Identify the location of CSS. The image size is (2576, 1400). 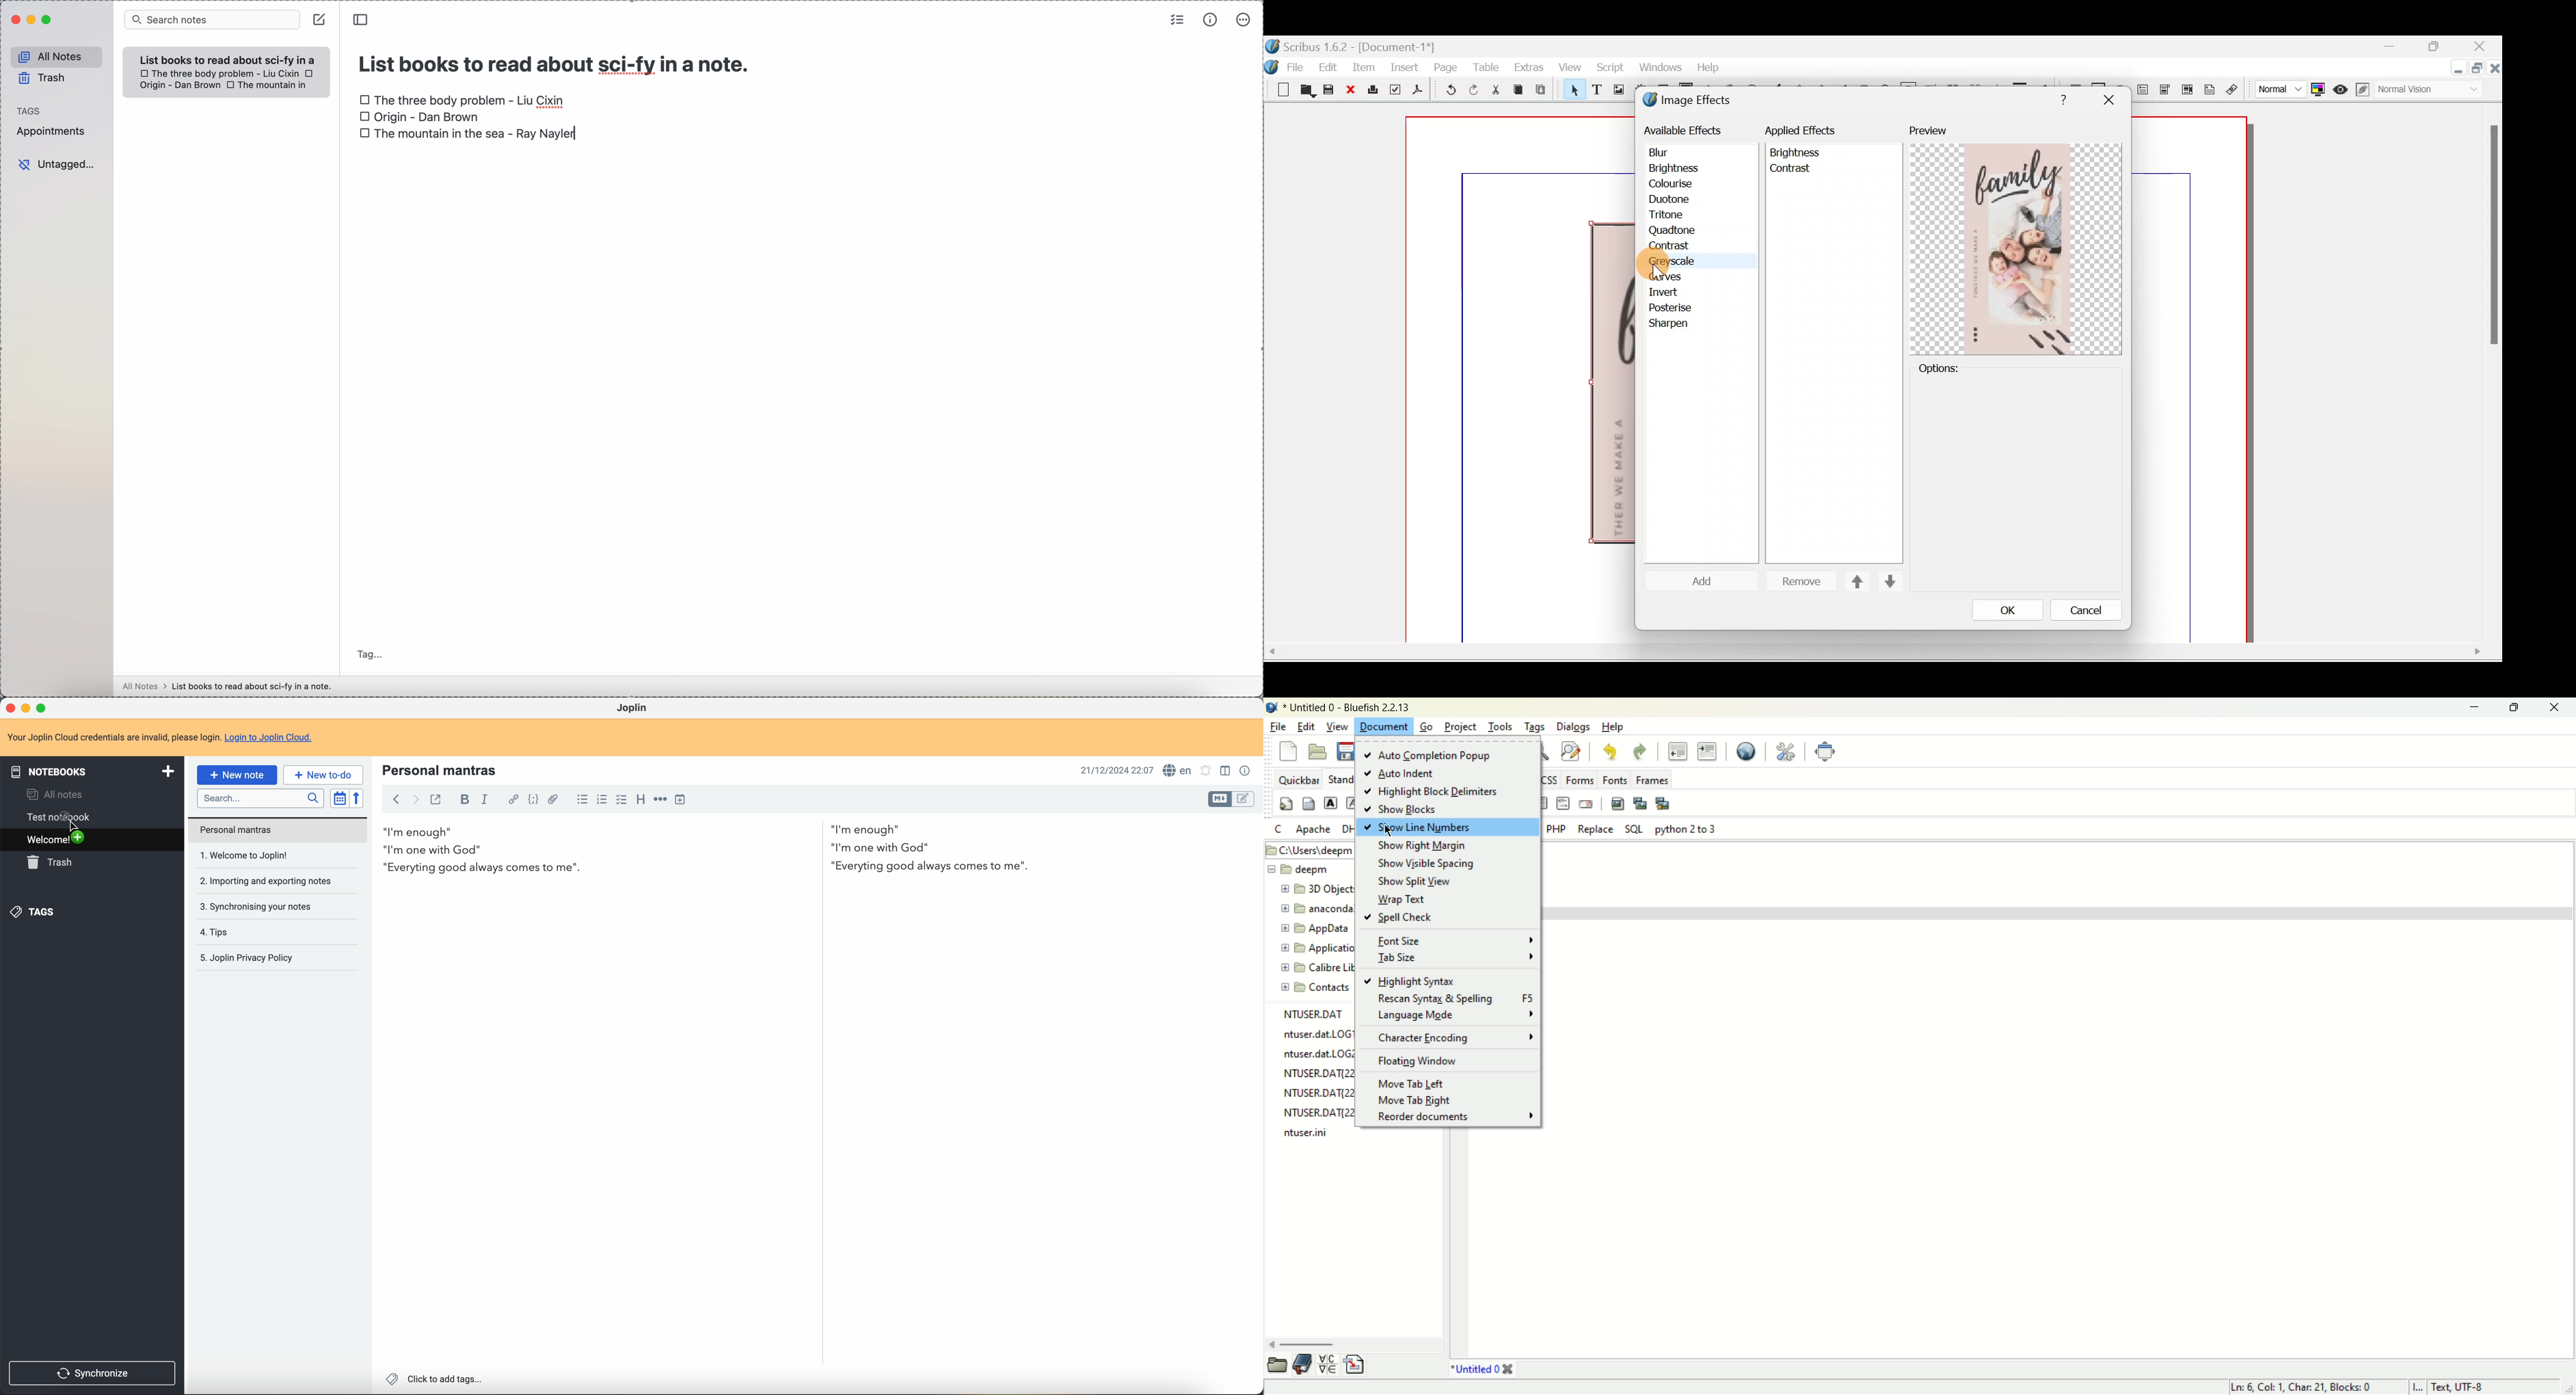
(1551, 780).